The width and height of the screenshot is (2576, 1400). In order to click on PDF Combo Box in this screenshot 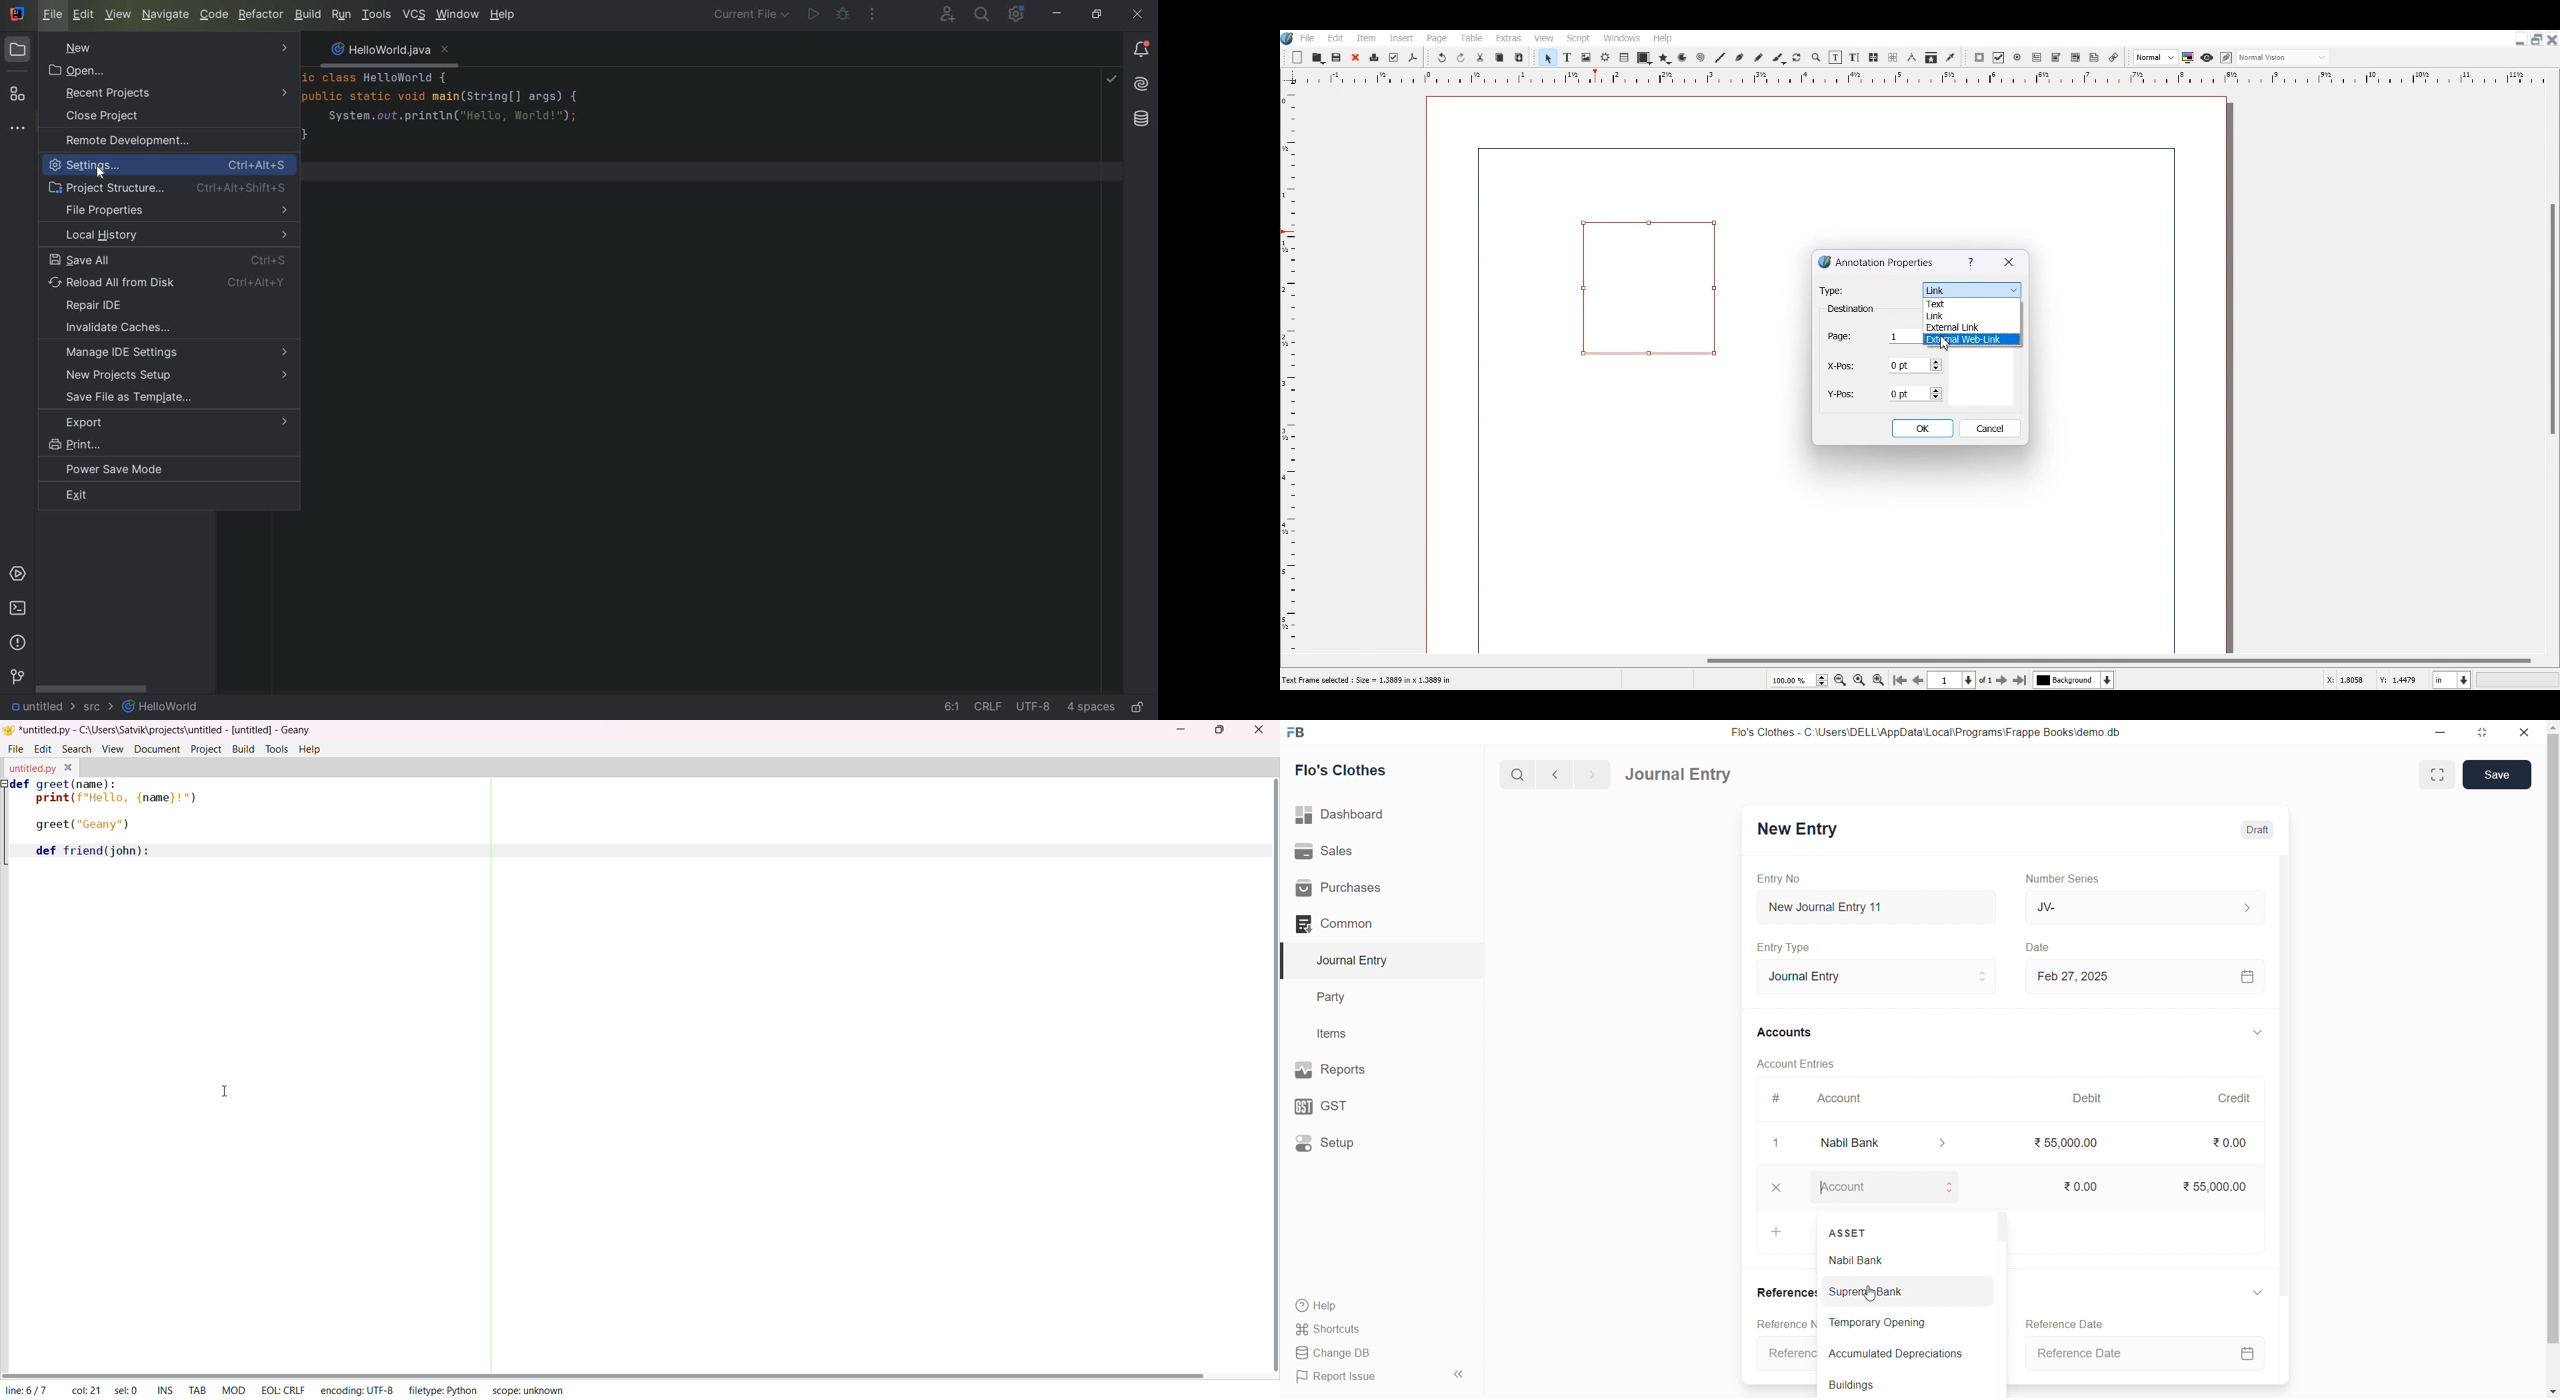, I will do `click(2056, 58)`.